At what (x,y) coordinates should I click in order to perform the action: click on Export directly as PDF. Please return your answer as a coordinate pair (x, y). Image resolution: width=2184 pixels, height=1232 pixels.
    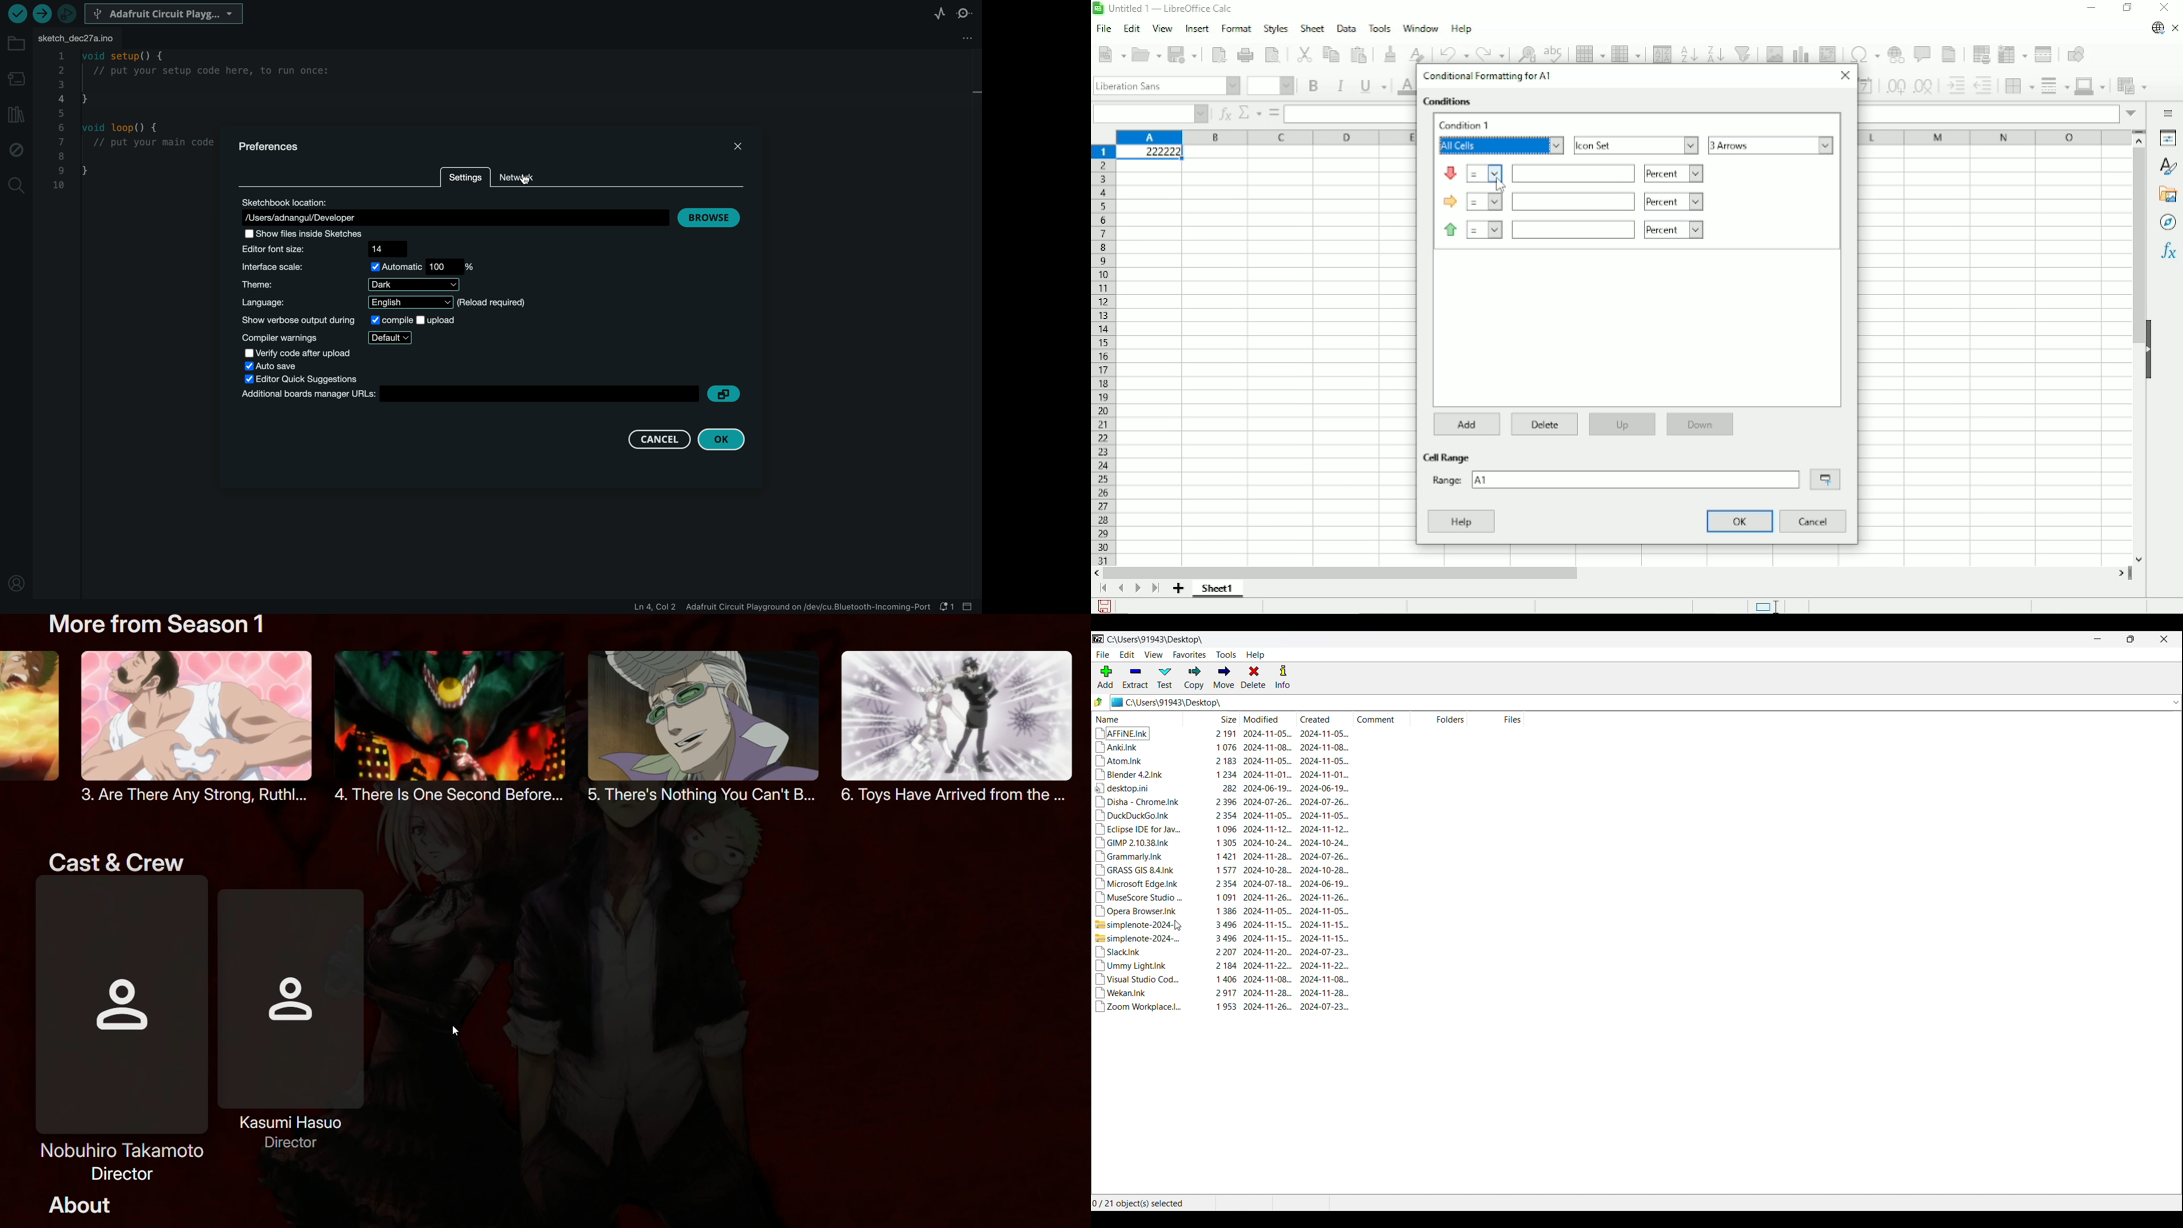
    Looking at the image, I should click on (1219, 55).